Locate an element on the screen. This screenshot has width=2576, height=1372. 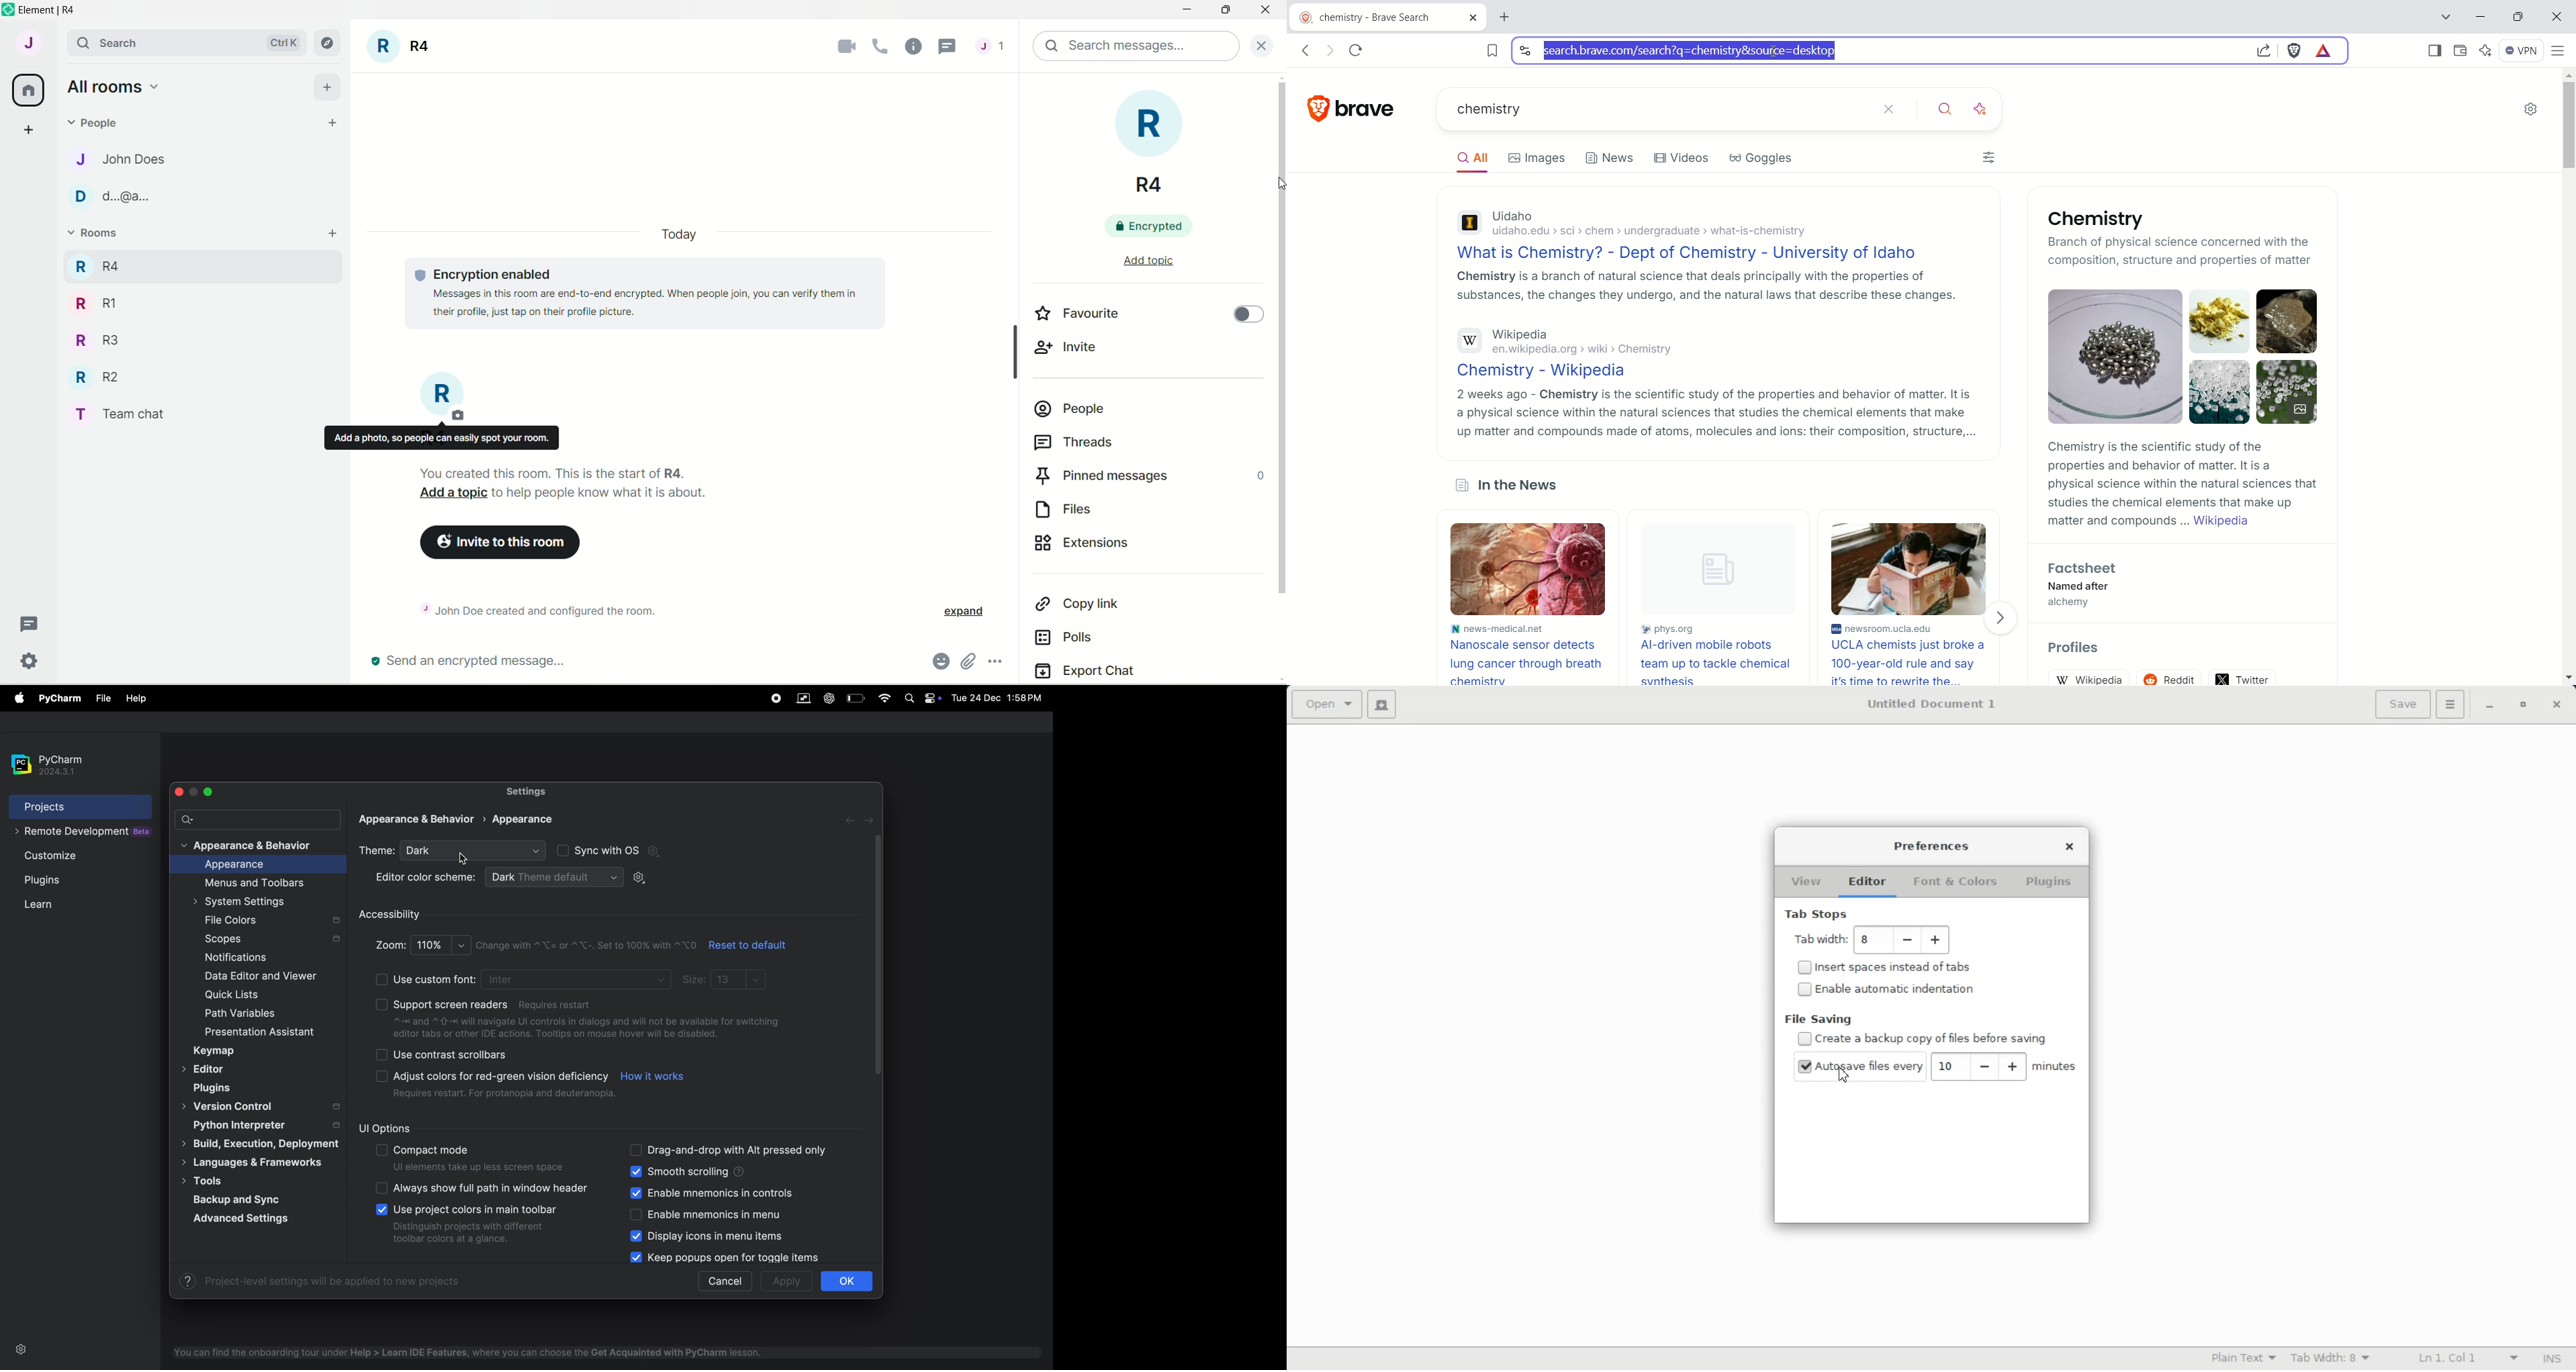
invite to this room is located at coordinates (497, 543).